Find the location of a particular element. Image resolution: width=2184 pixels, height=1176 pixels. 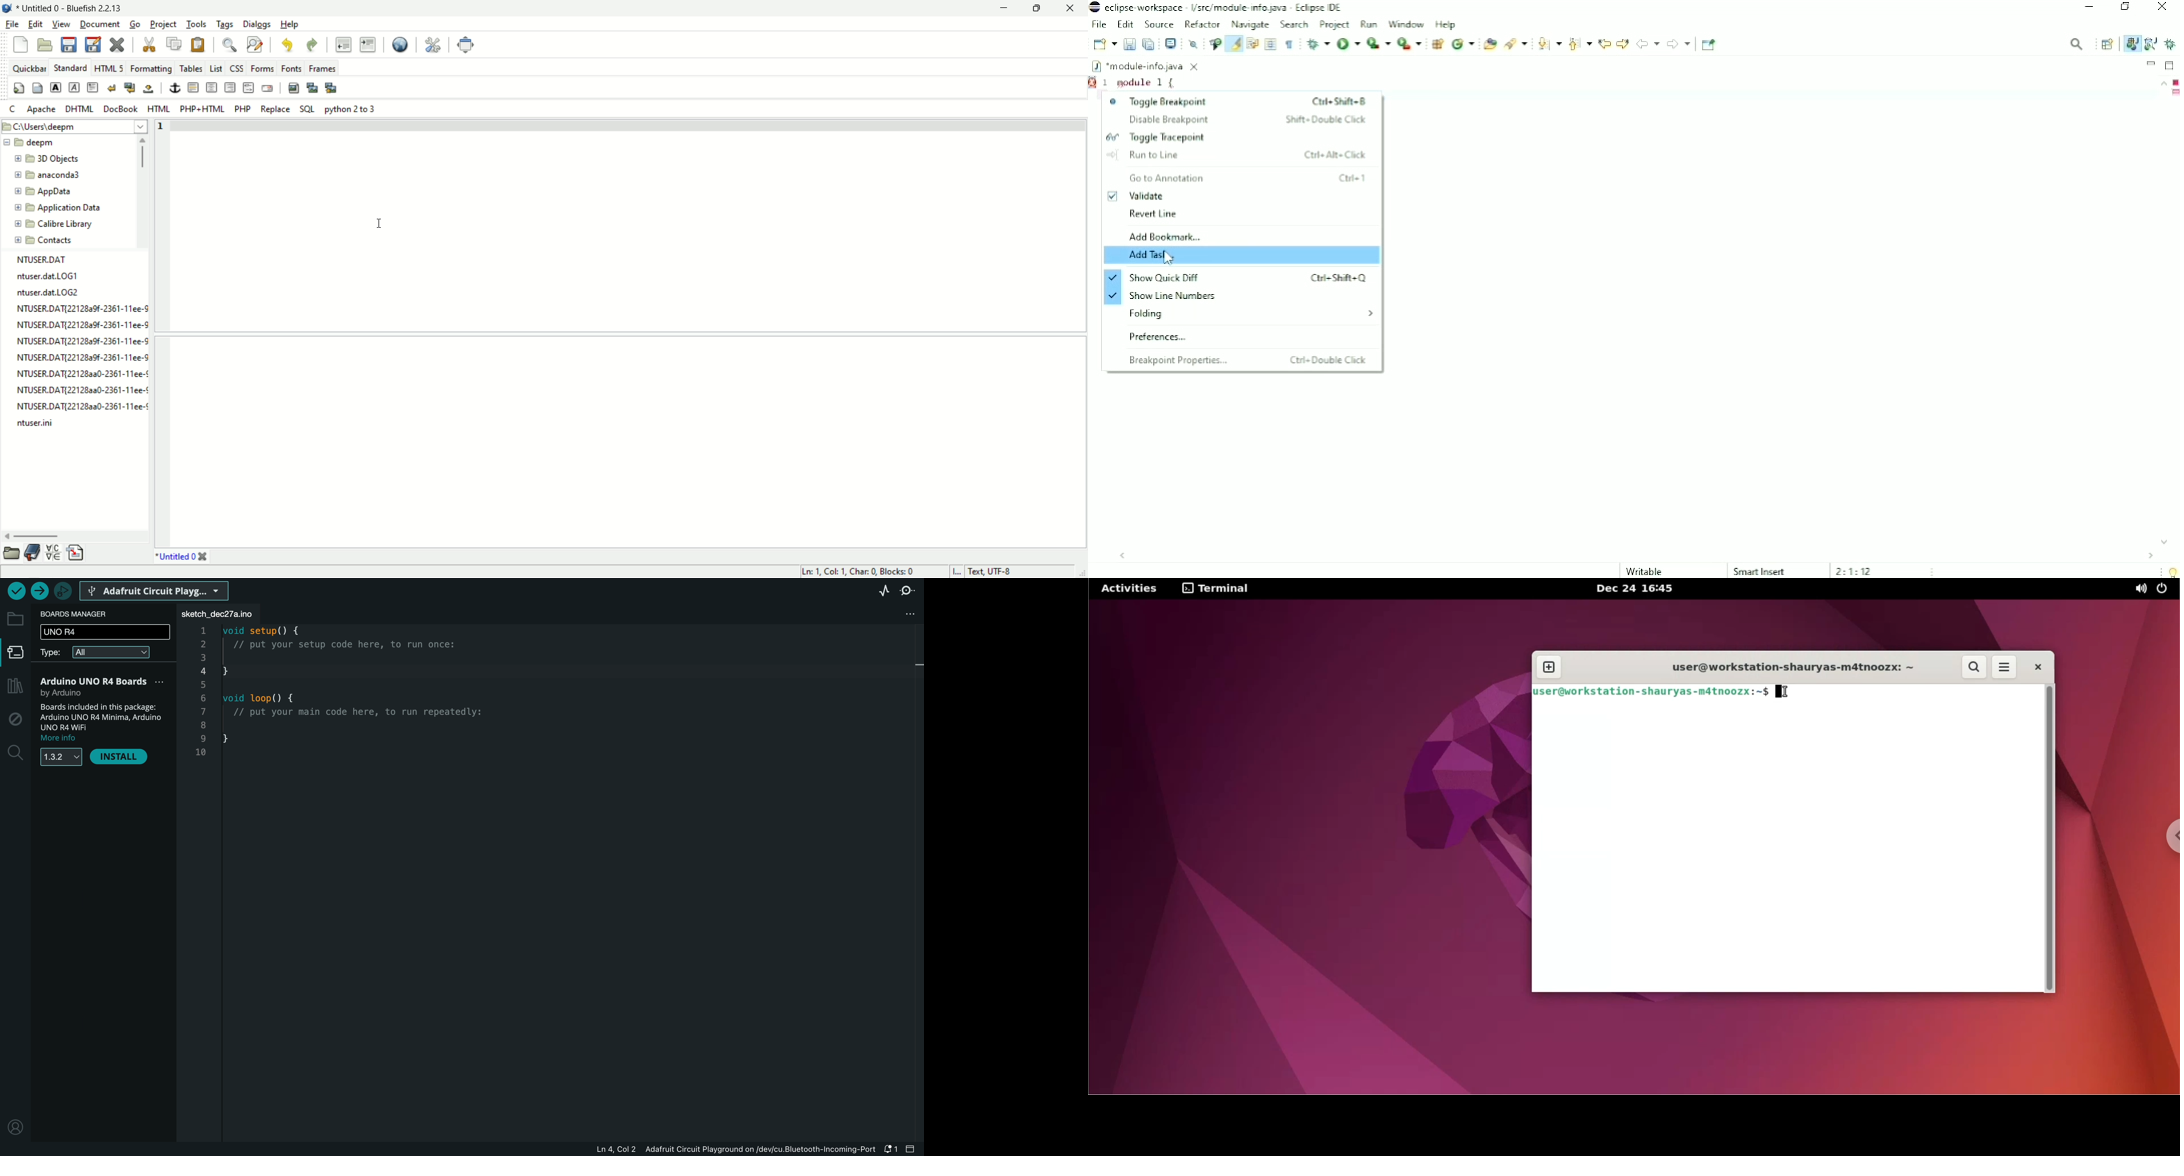

Navigate is located at coordinates (1251, 25).